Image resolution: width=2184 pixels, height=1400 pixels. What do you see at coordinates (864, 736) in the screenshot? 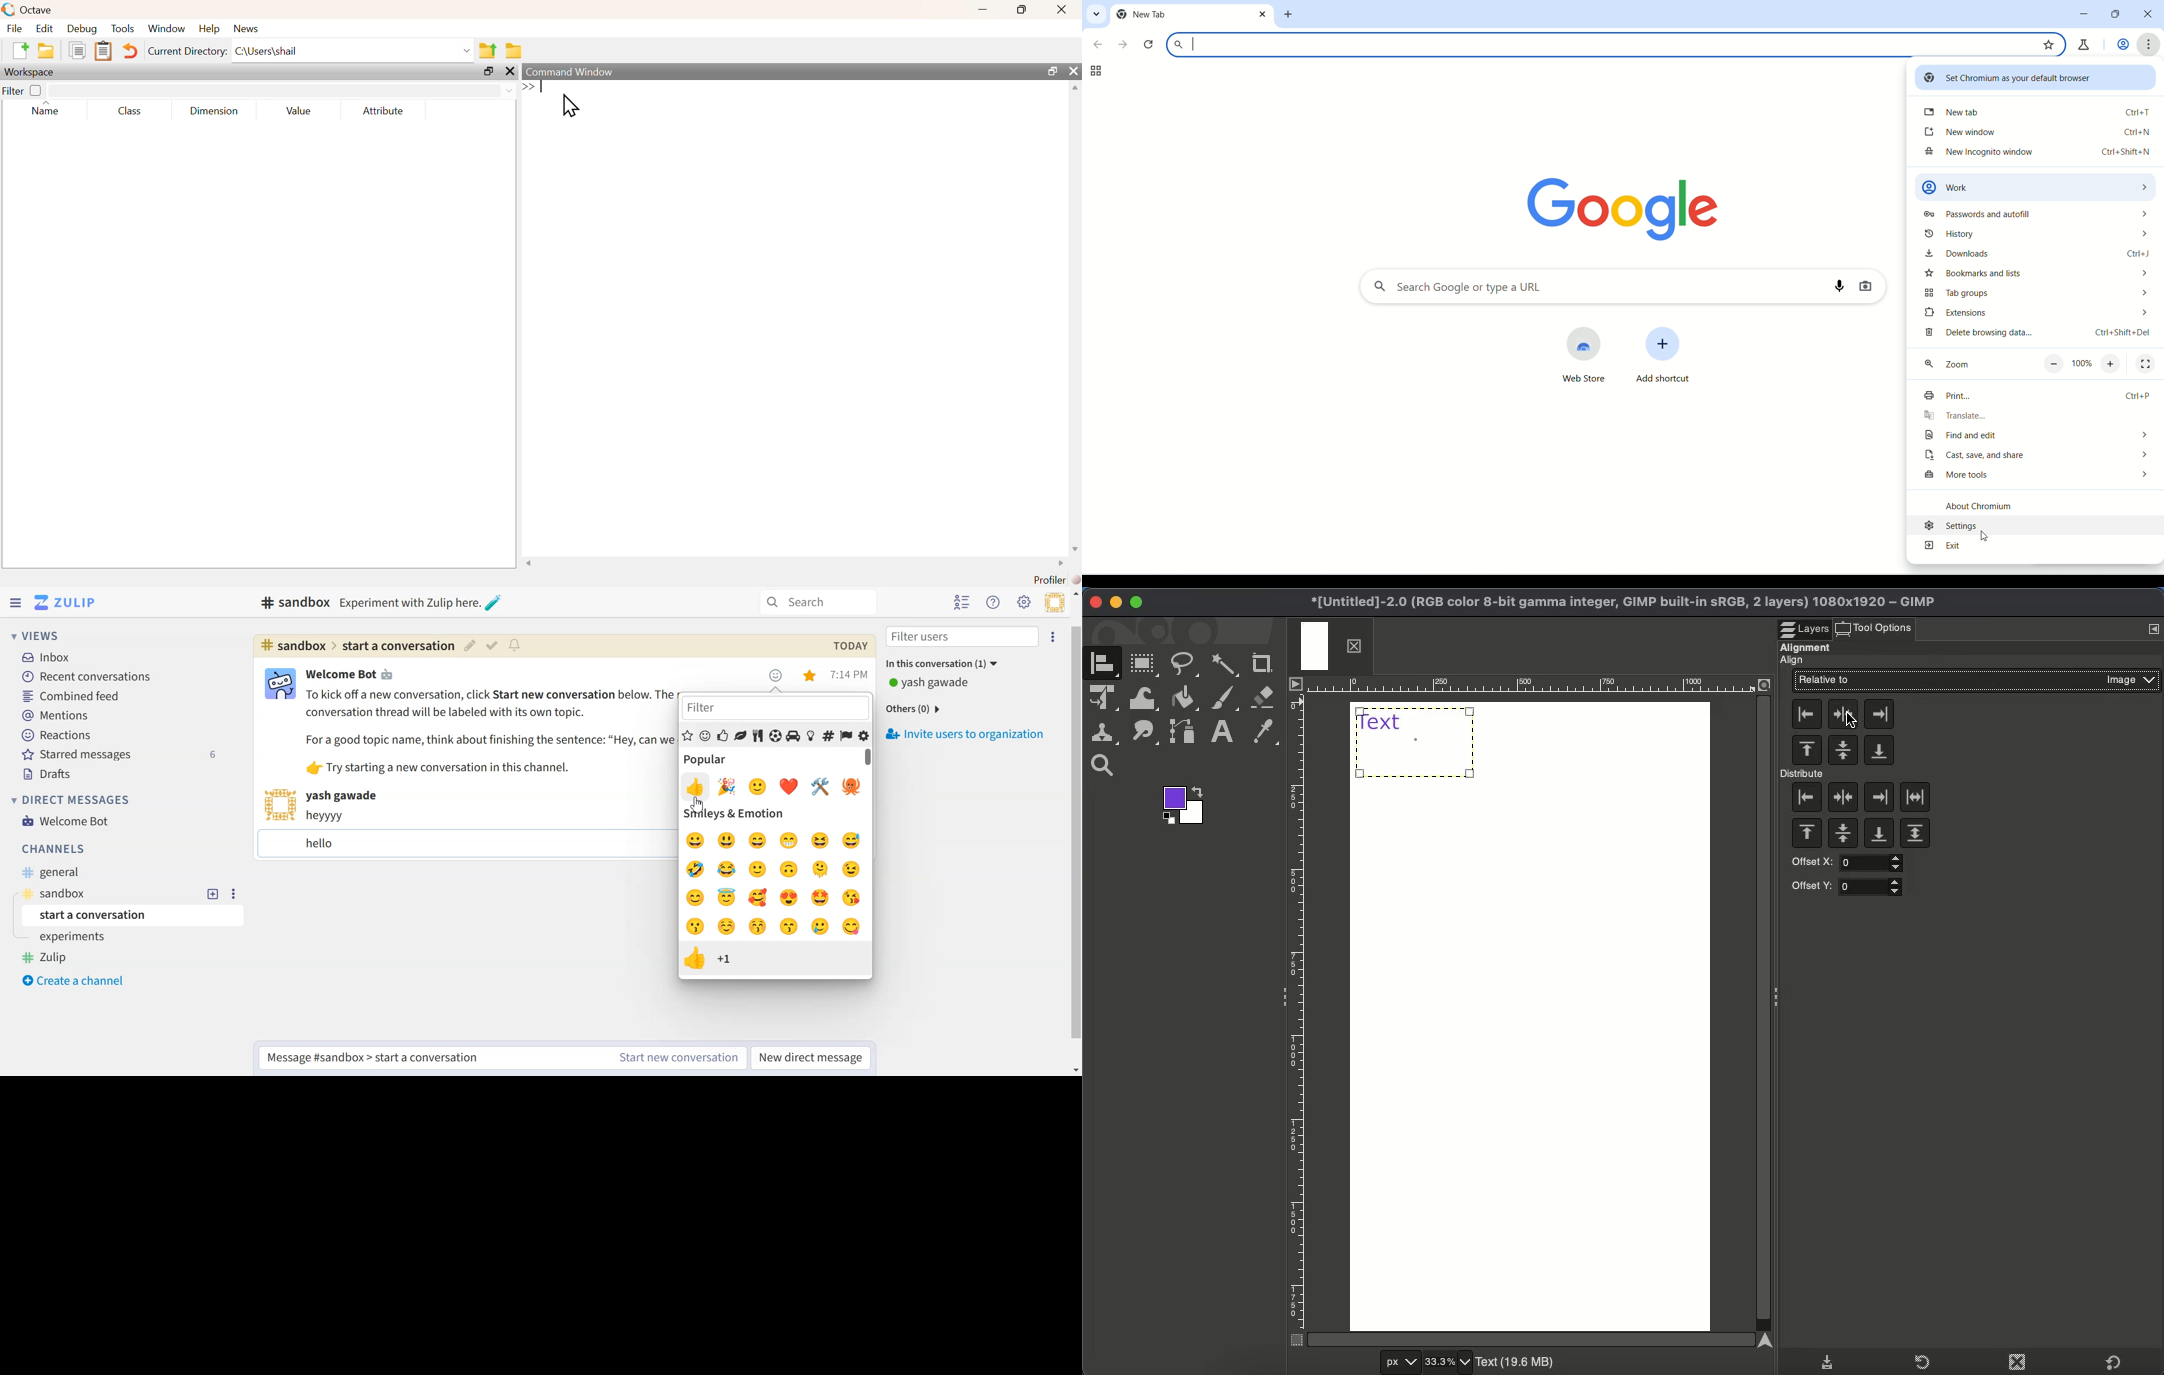
I see `Custom` at bounding box center [864, 736].